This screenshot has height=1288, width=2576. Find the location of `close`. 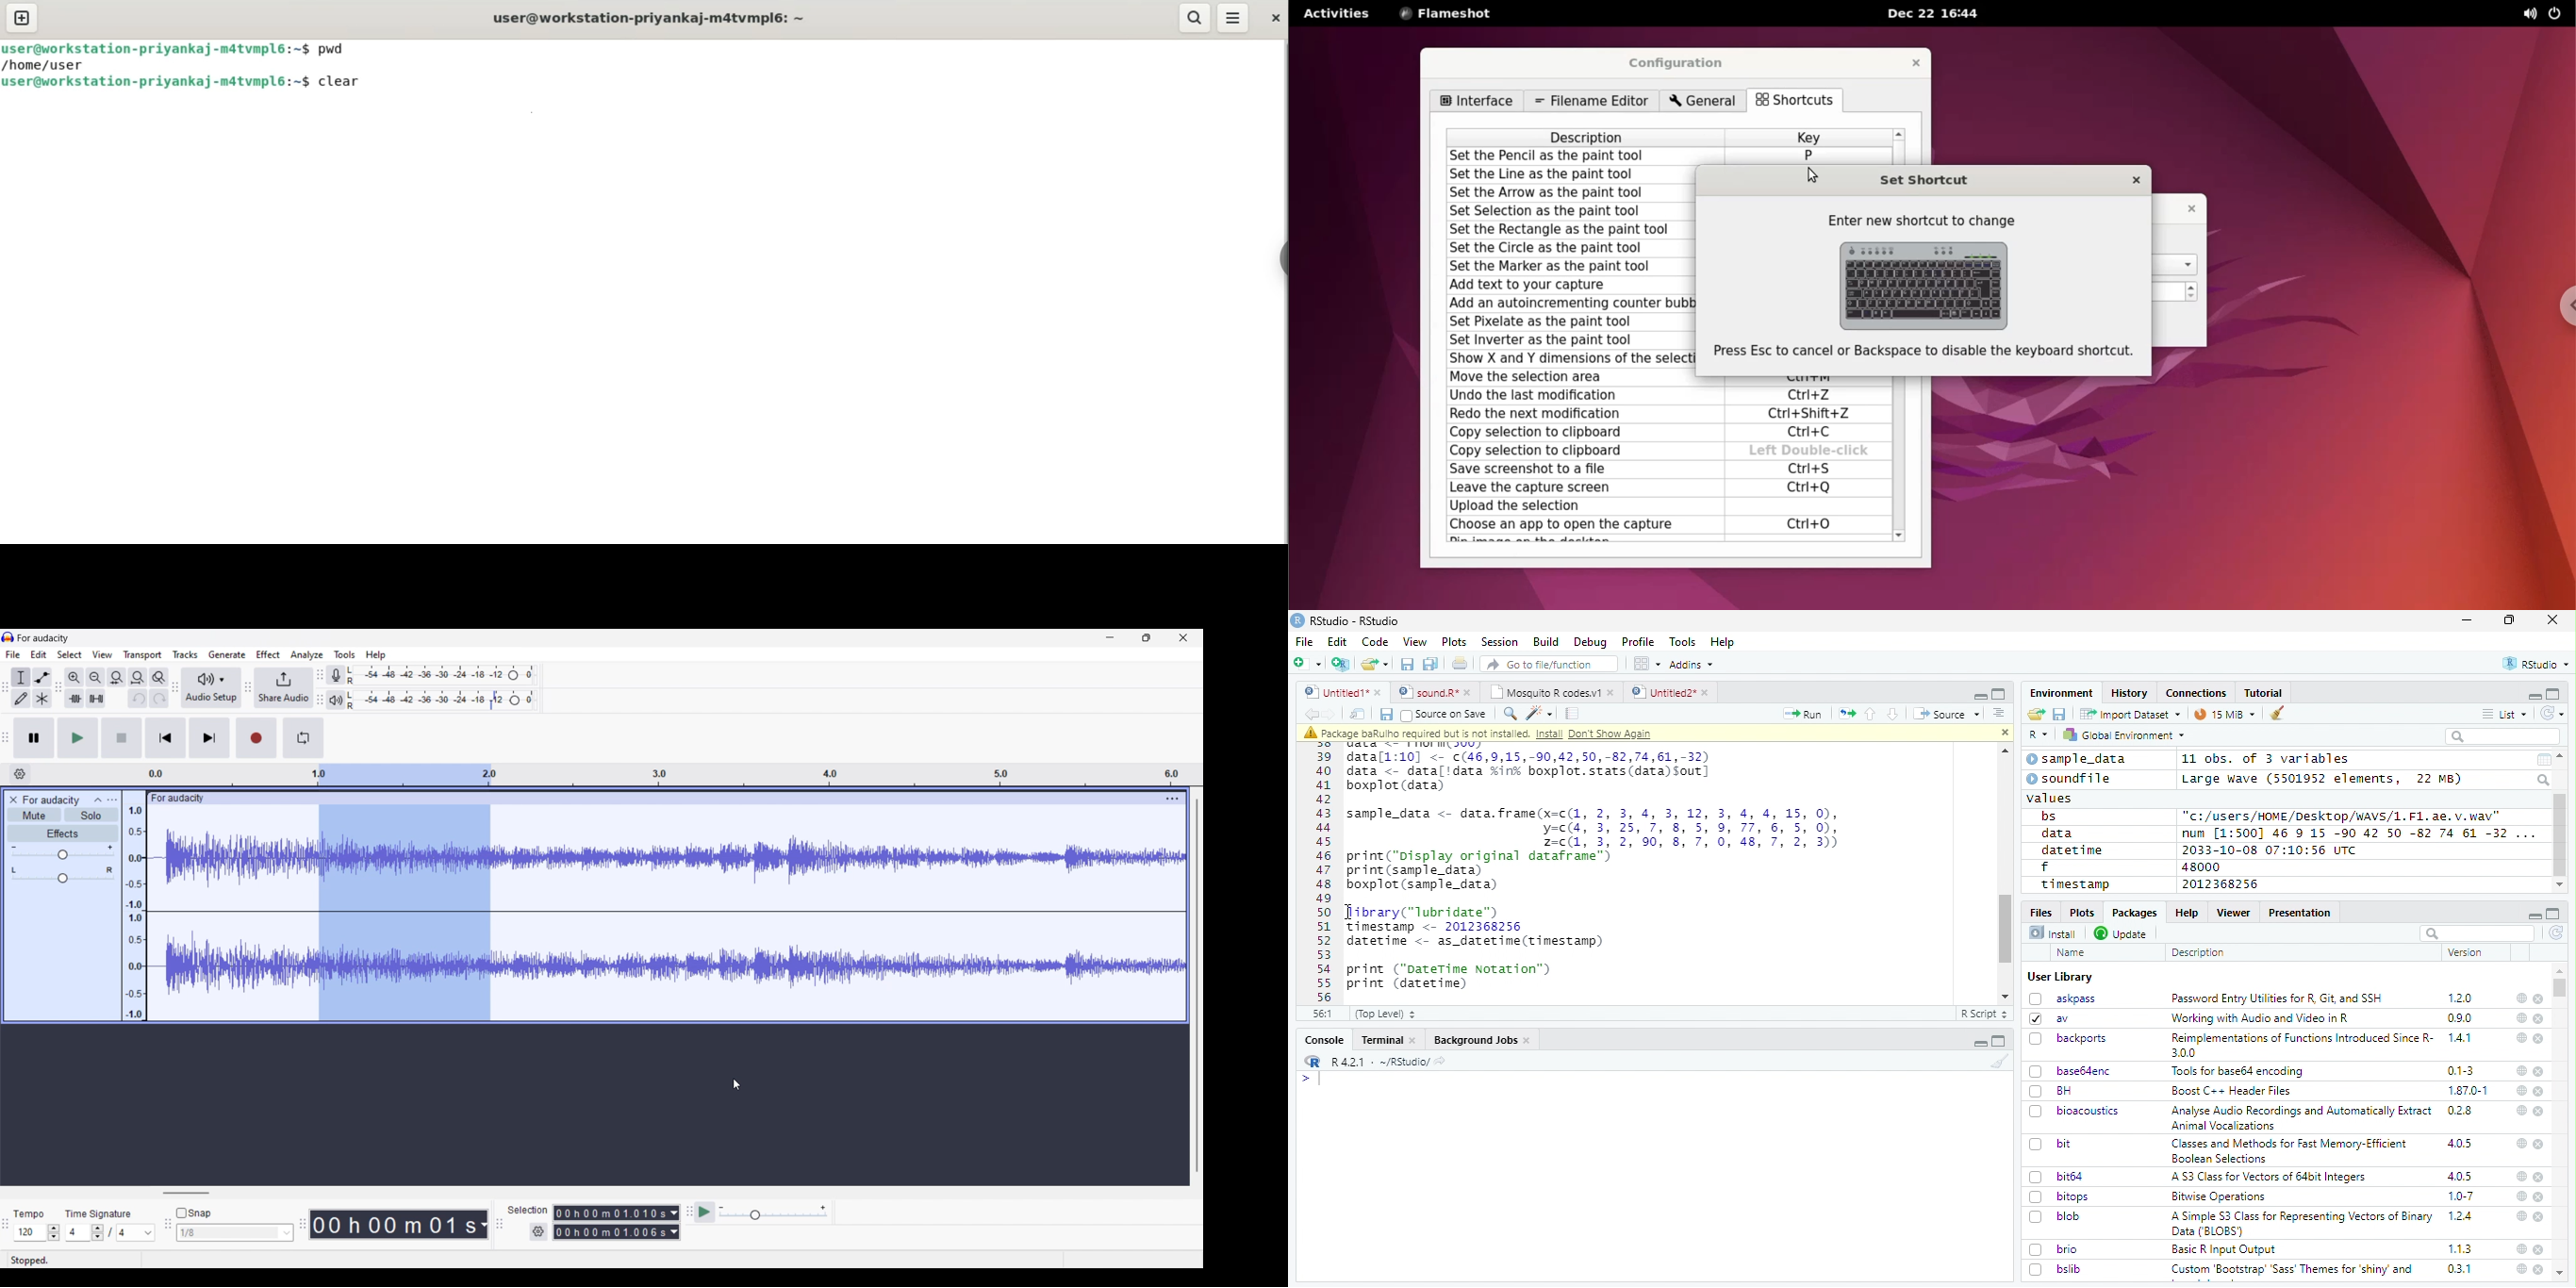

close is located at coordinates (2002, 731).